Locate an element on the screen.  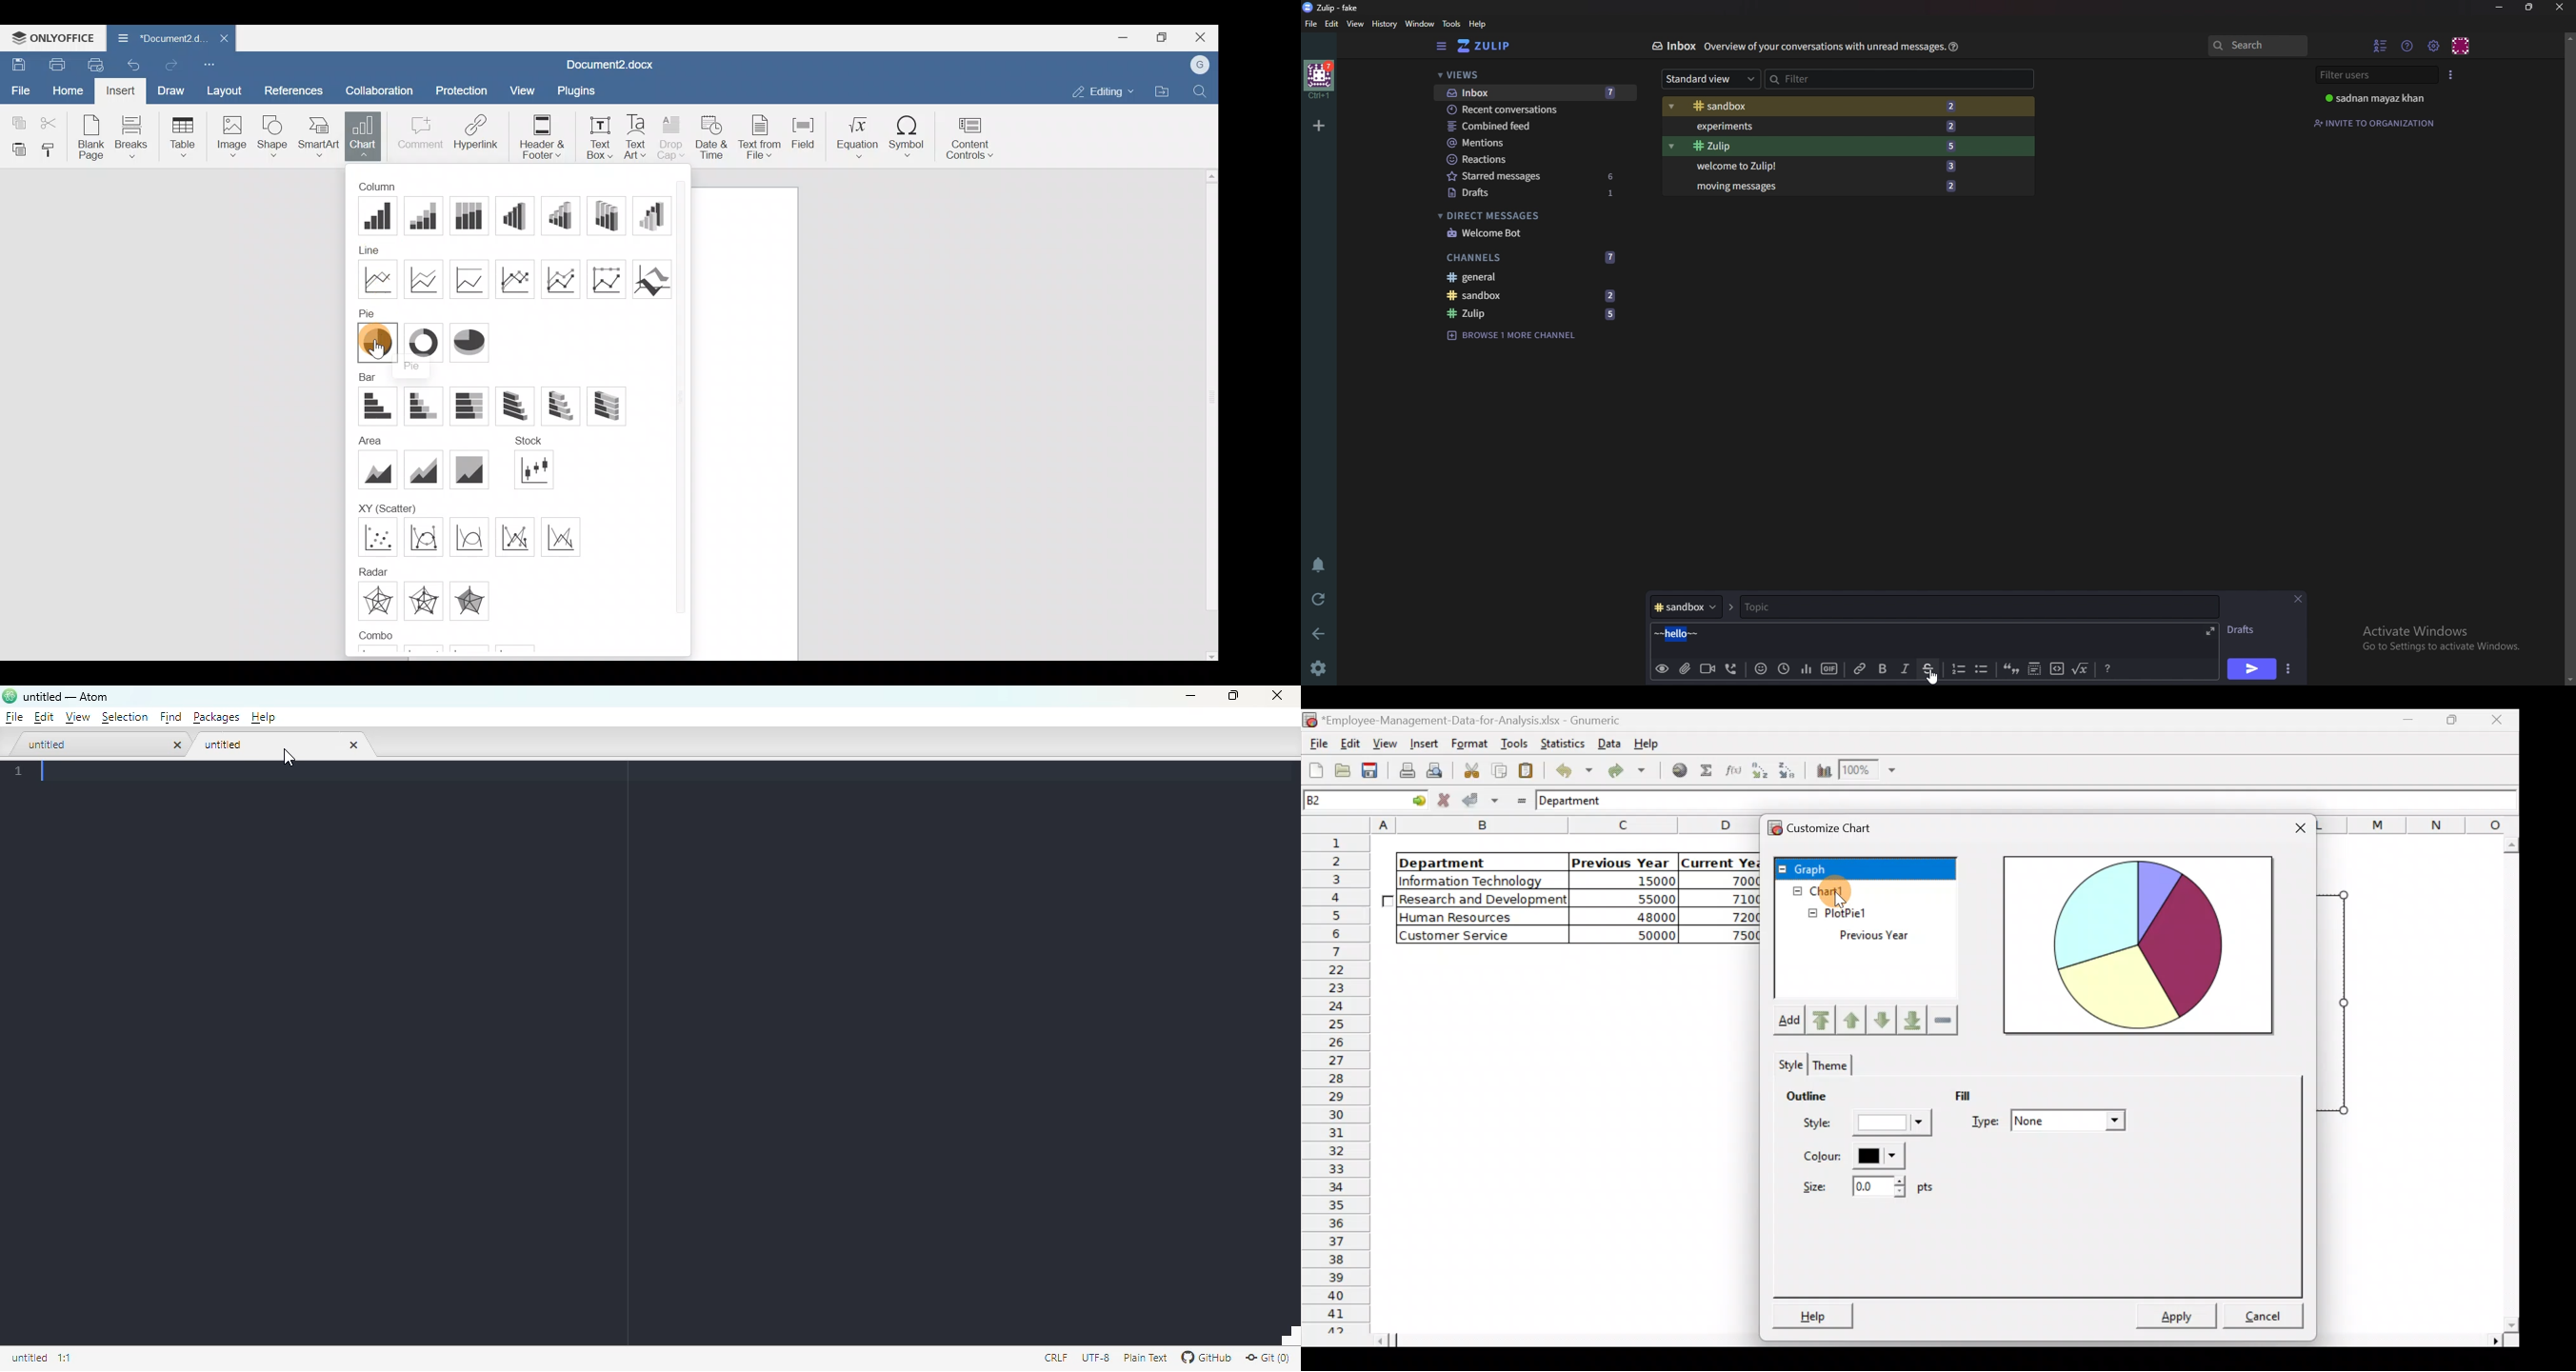
Settings is located at coordinates (1321, 666).